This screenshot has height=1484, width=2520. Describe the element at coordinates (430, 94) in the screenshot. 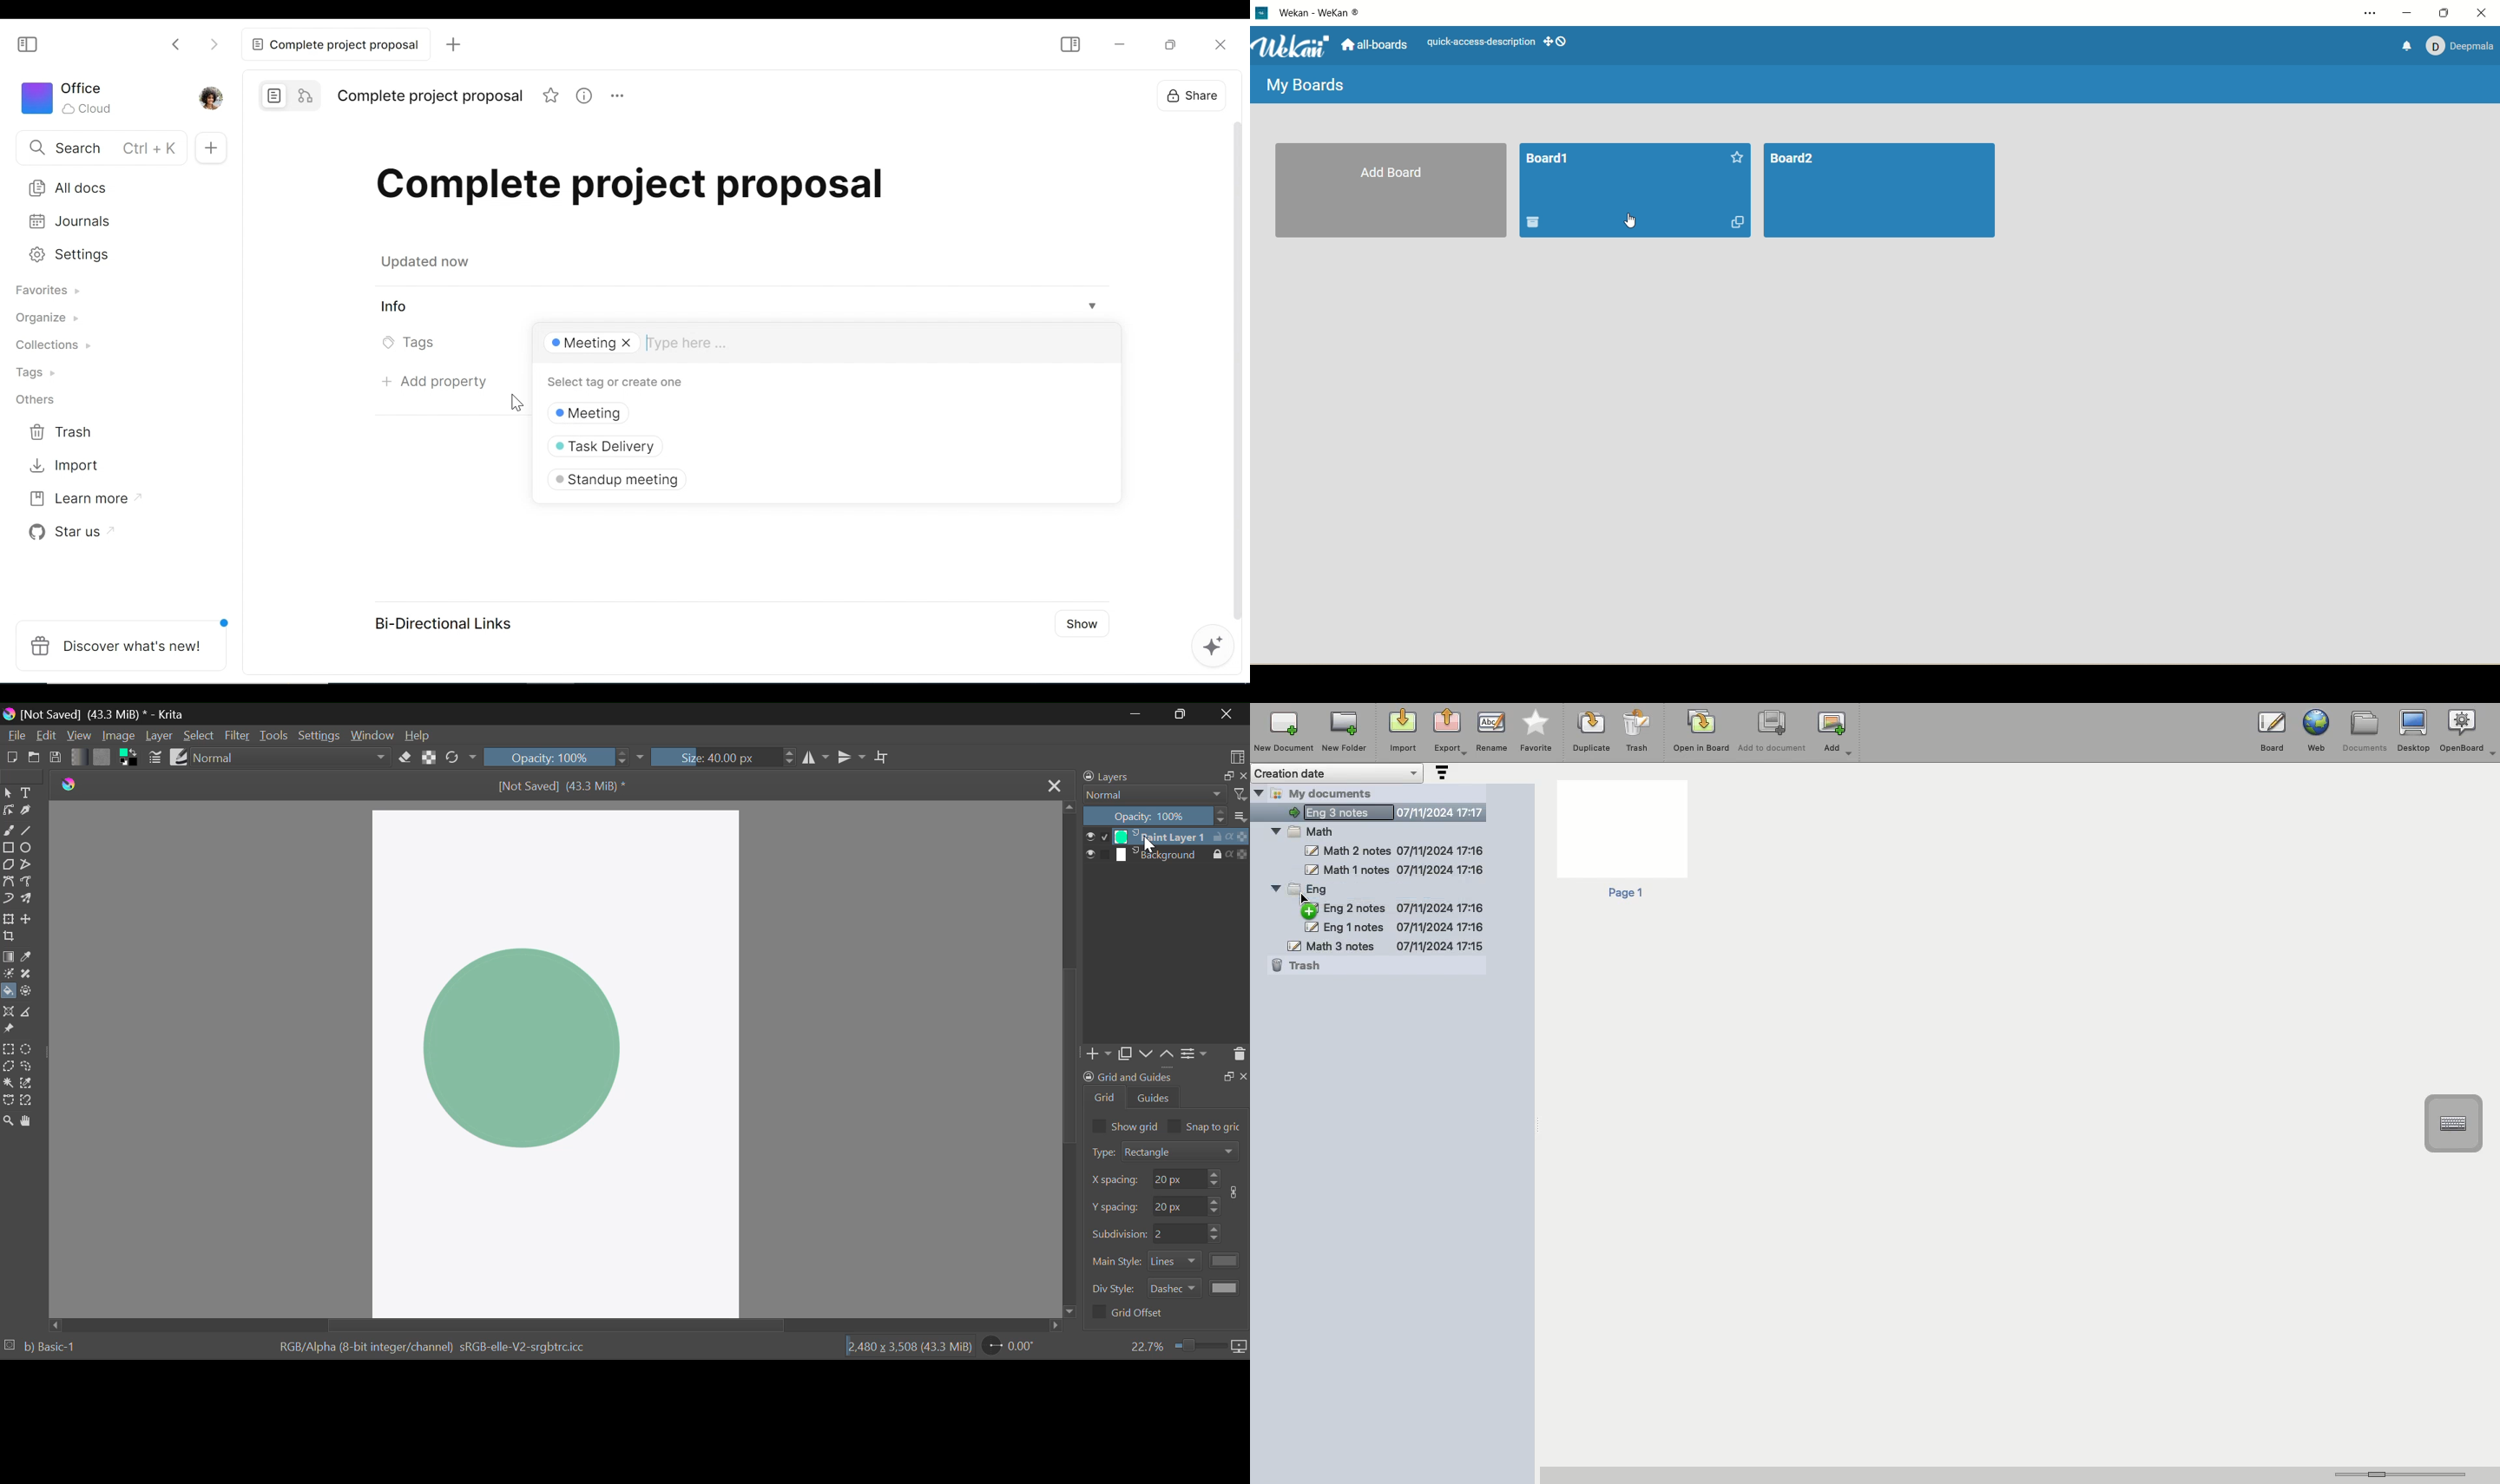

I see `Title` at that location.